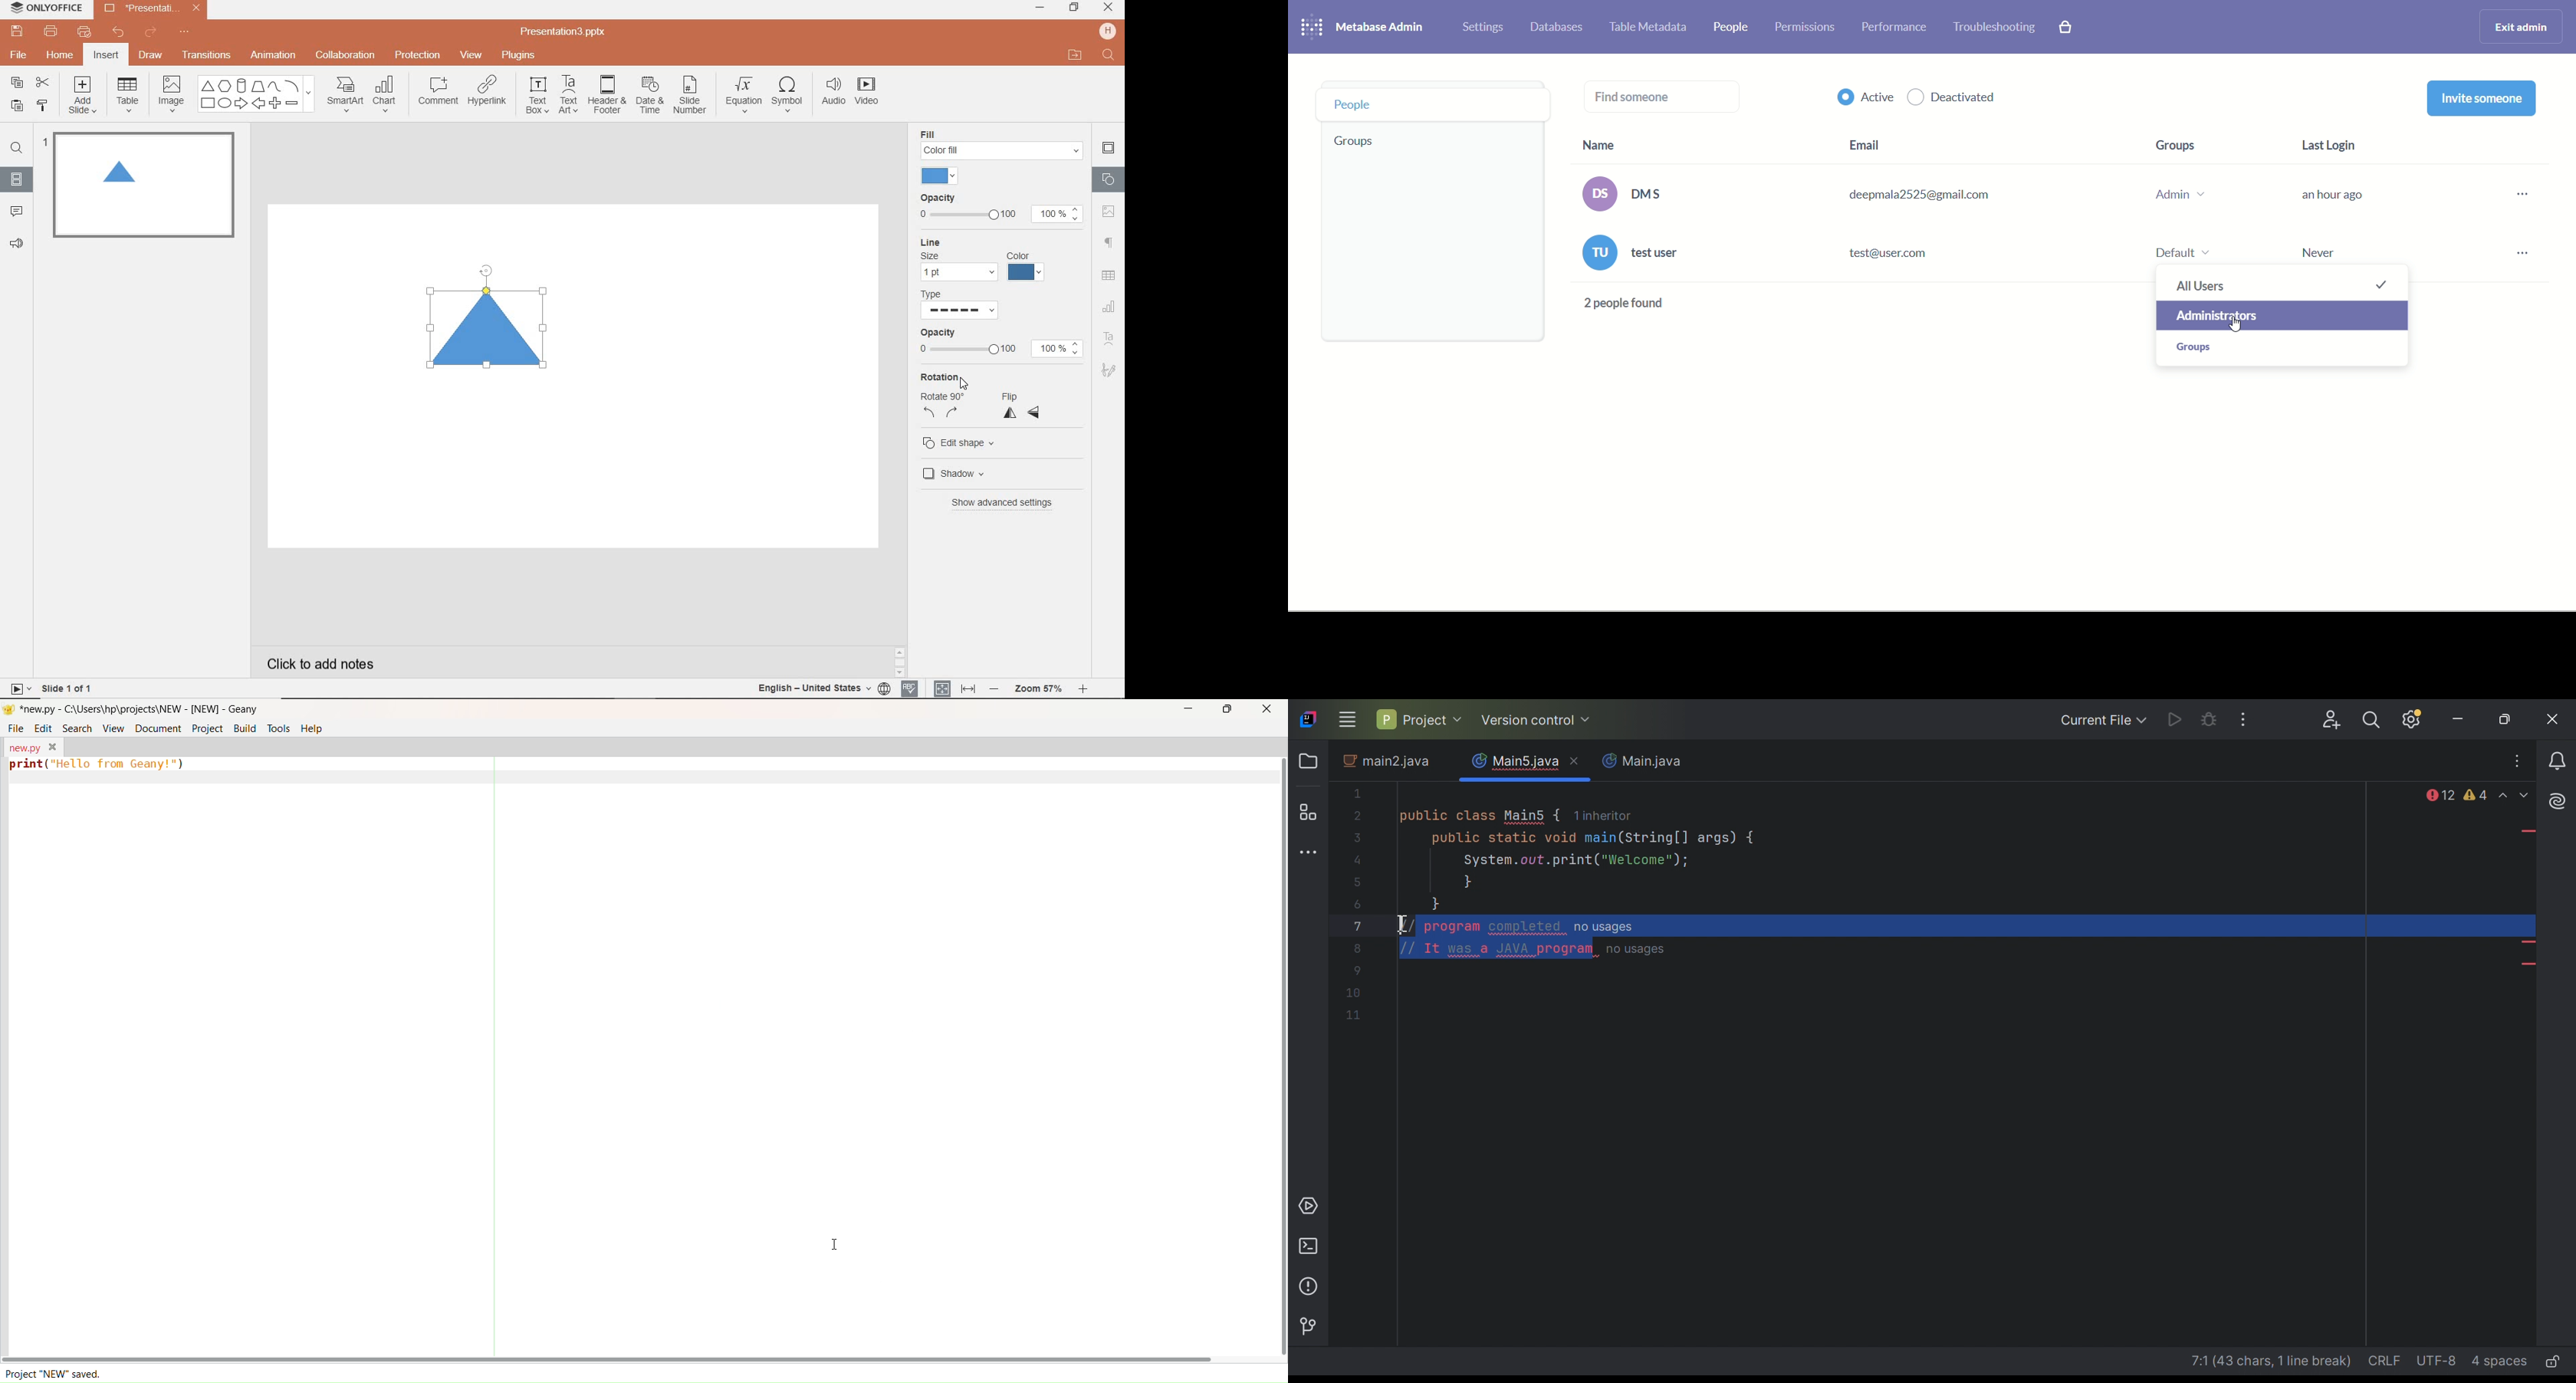 This screenshot has width=2576, height=1400. Describe the element at coordinates (1076, 55) in the screenshot. I see `OPEN FILE LOCATION` at that location.